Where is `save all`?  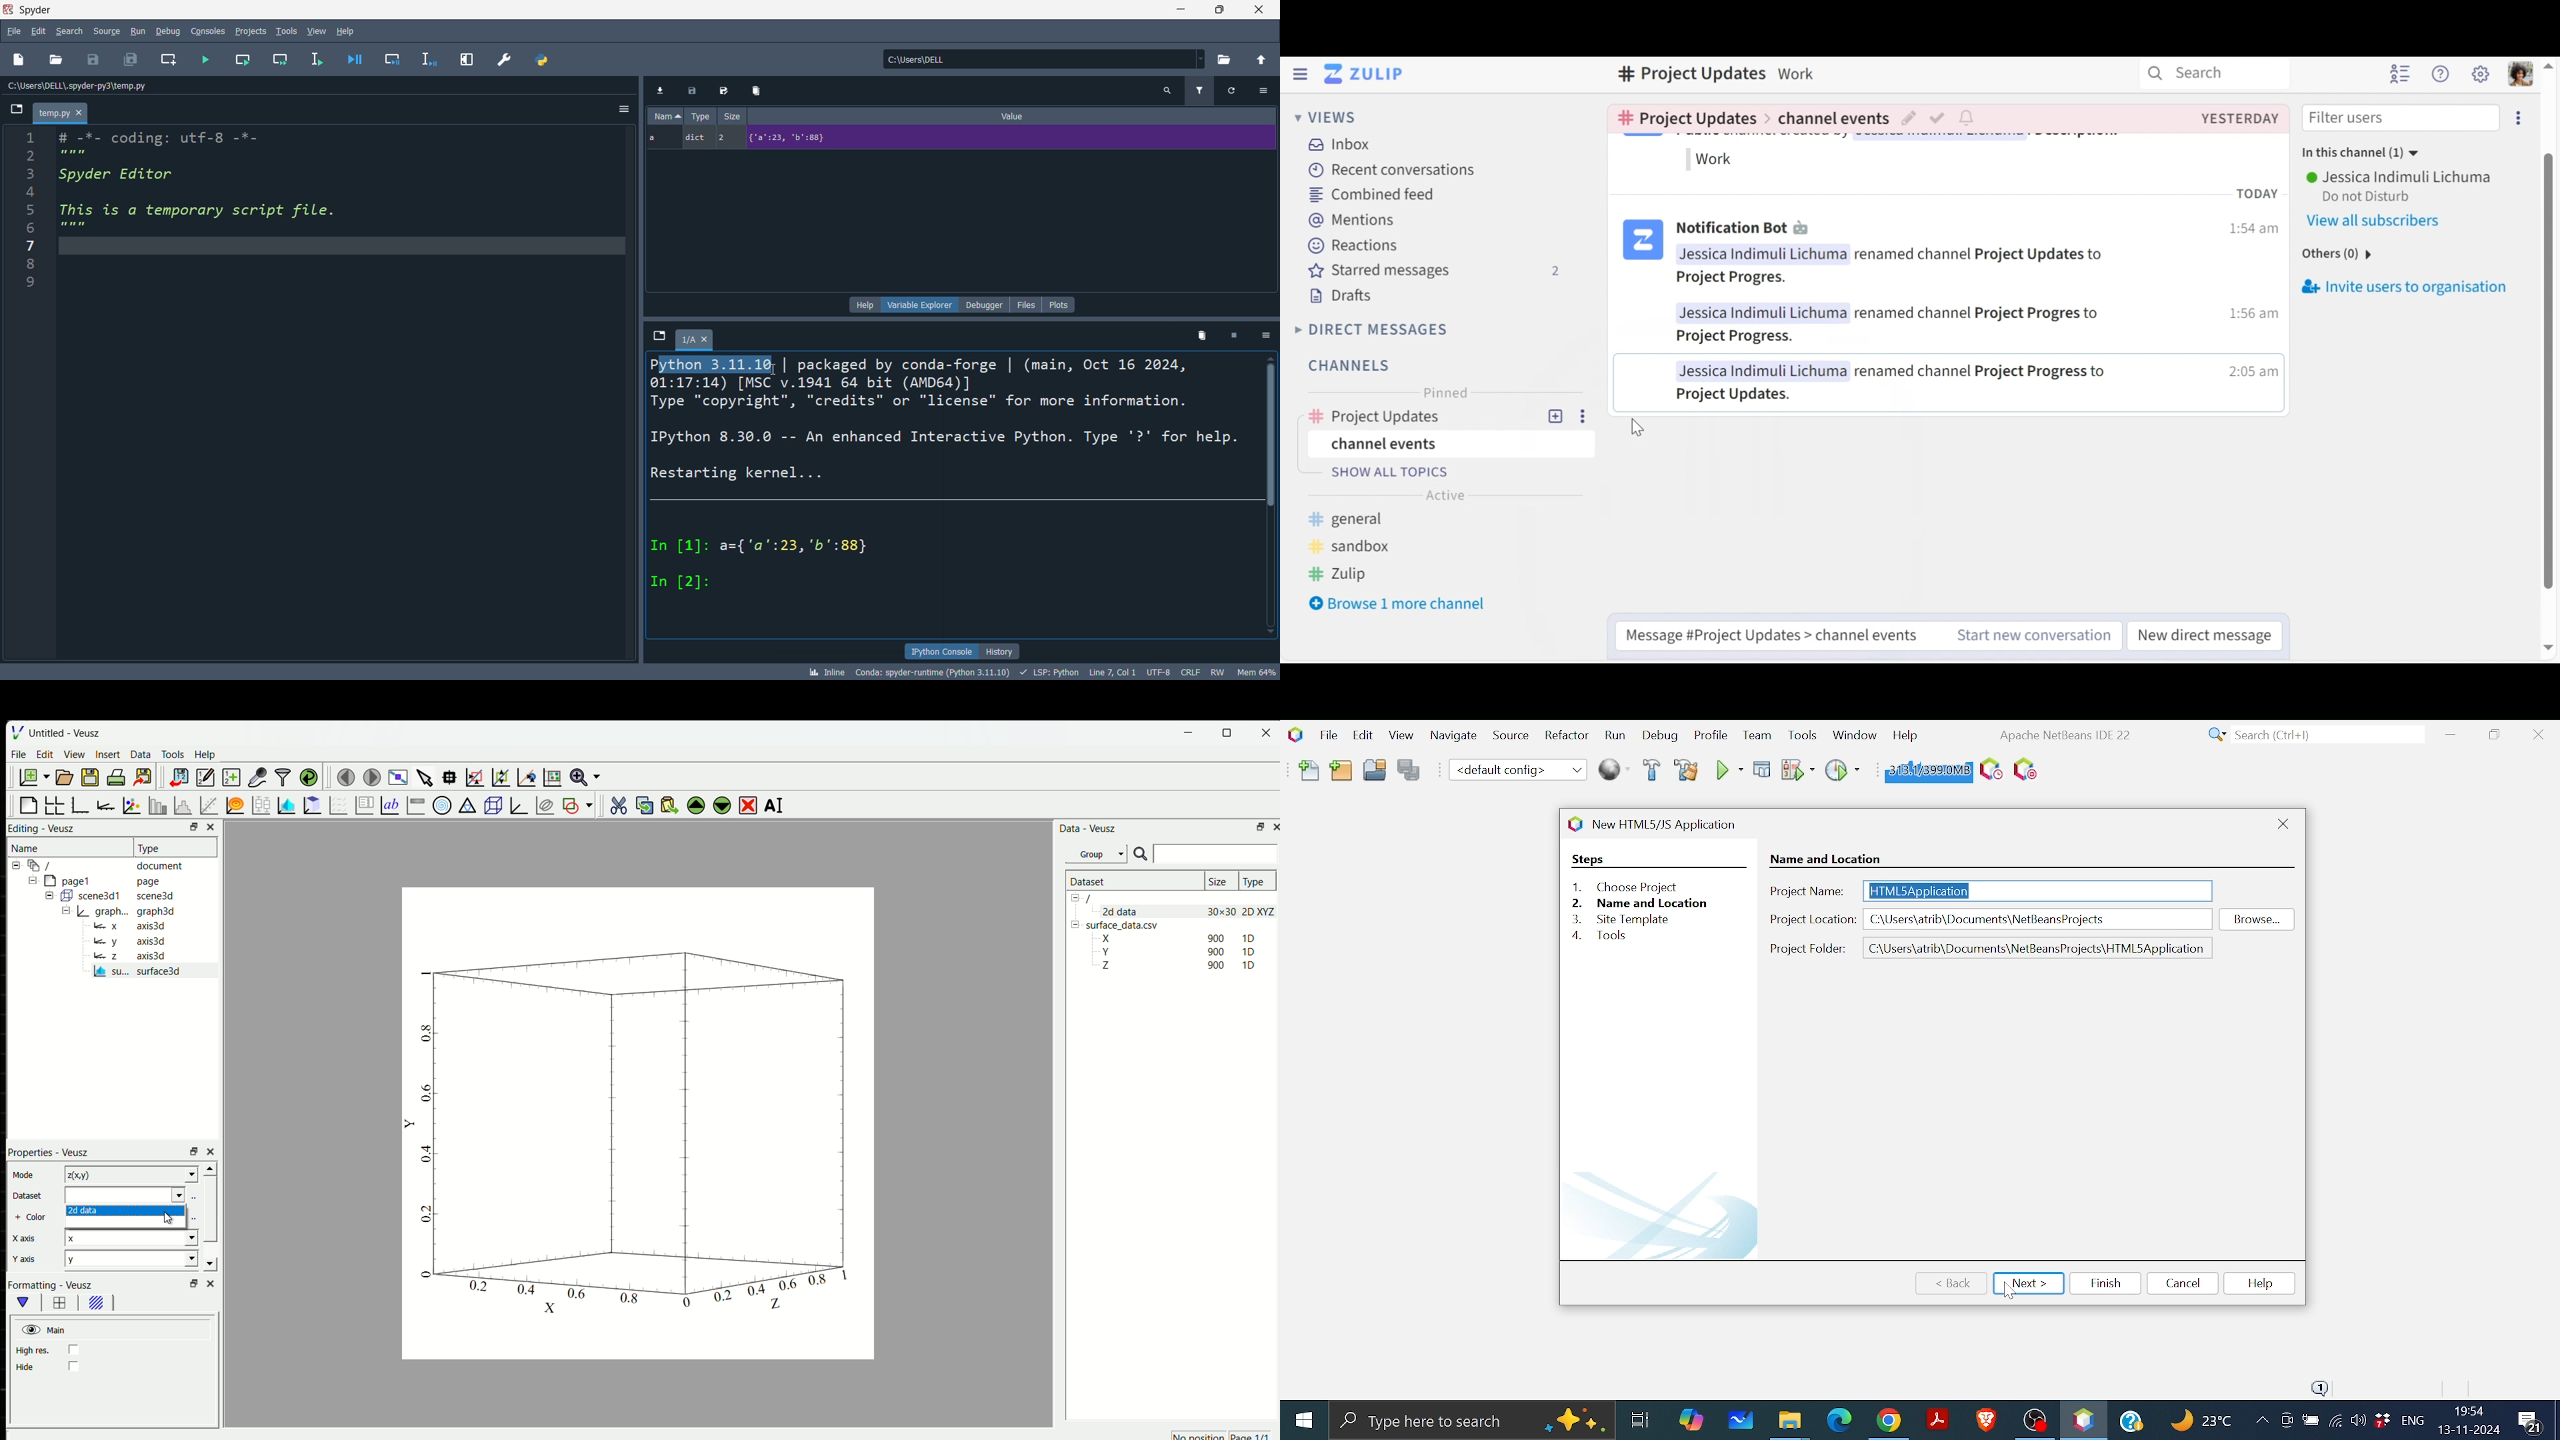 save all is located at coordinates (130, 58).